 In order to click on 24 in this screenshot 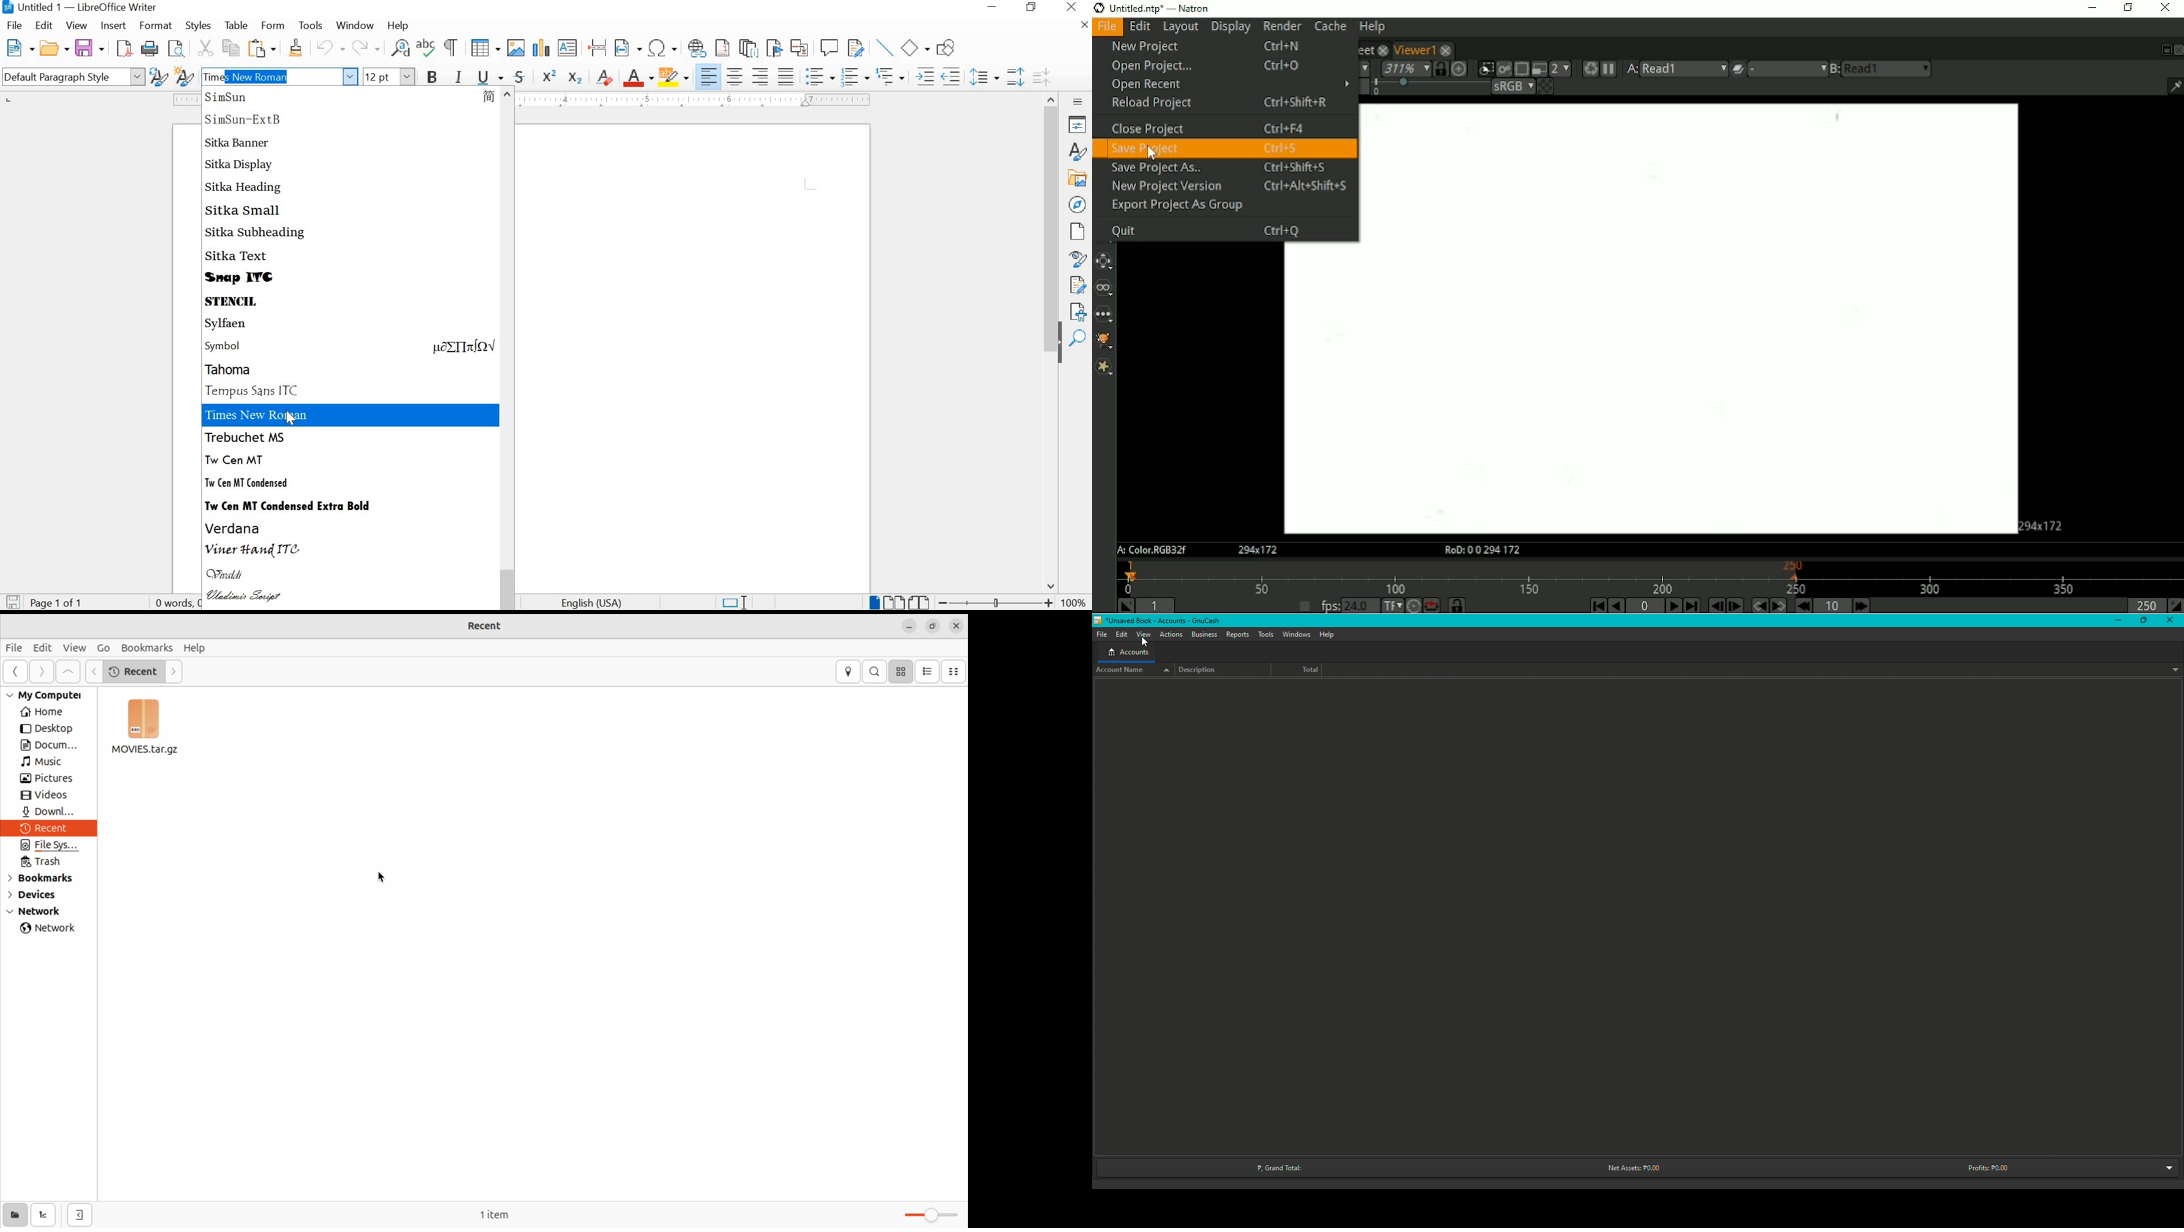, I will do `click(1359, 605)`.